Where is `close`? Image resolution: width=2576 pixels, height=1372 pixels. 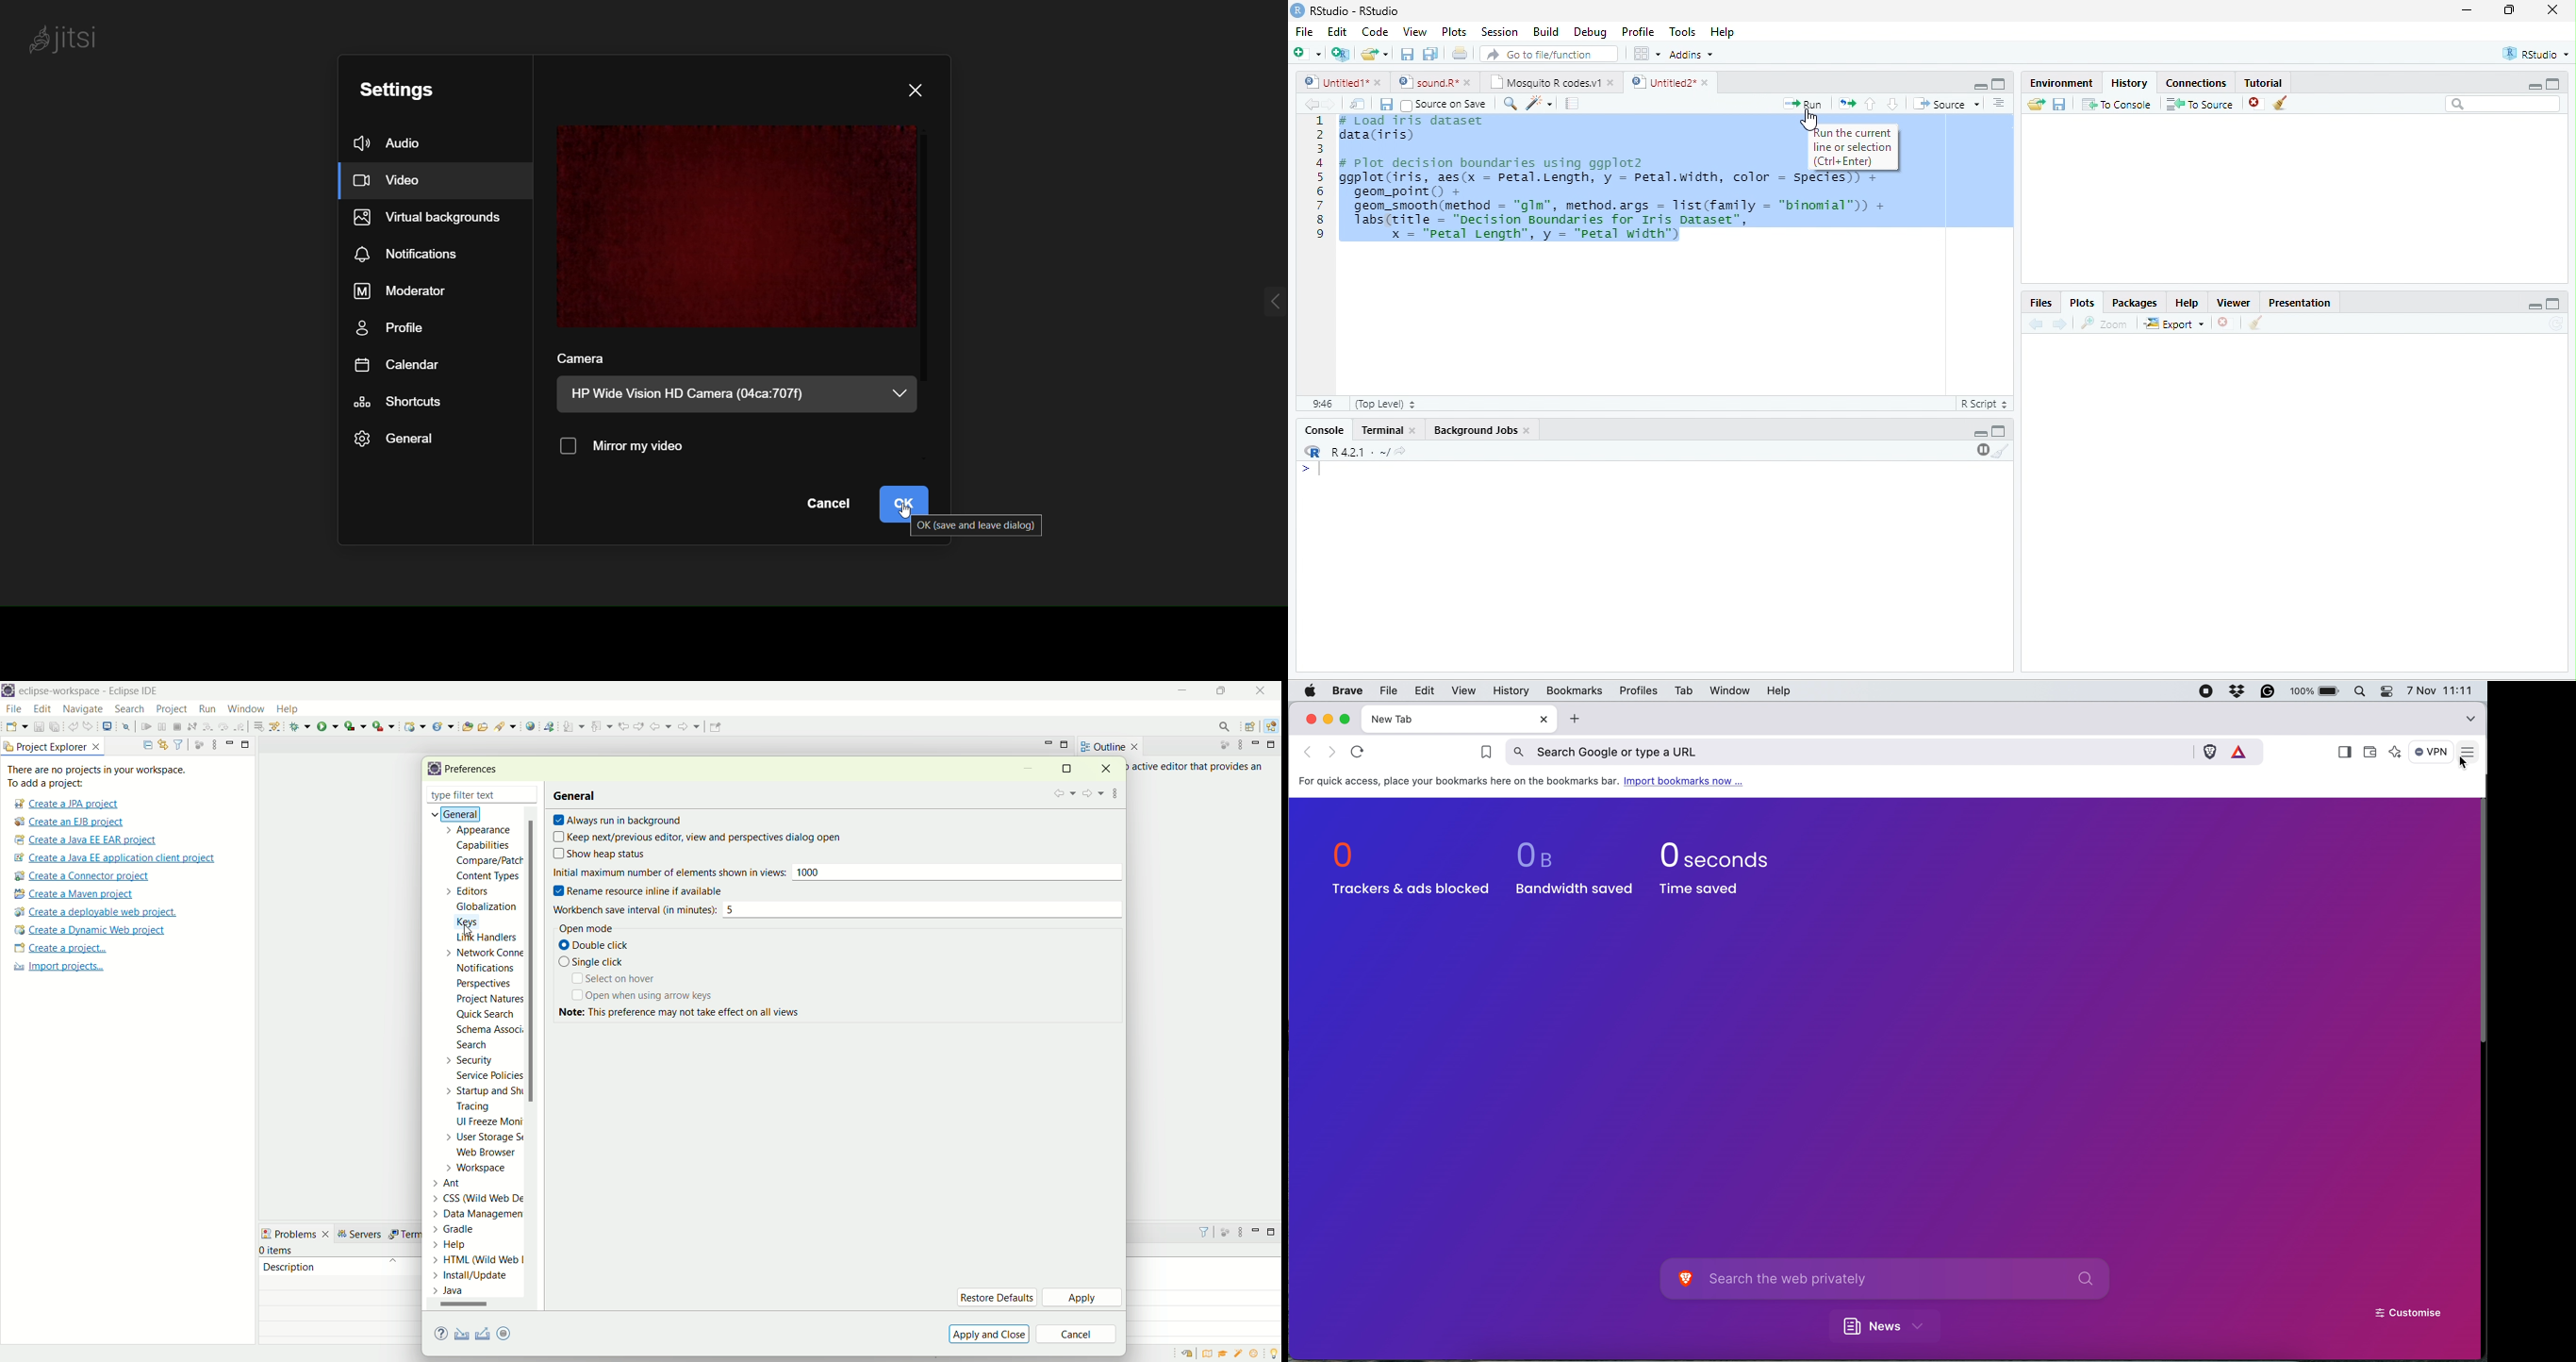
close is located at coordinates (1414, 431).